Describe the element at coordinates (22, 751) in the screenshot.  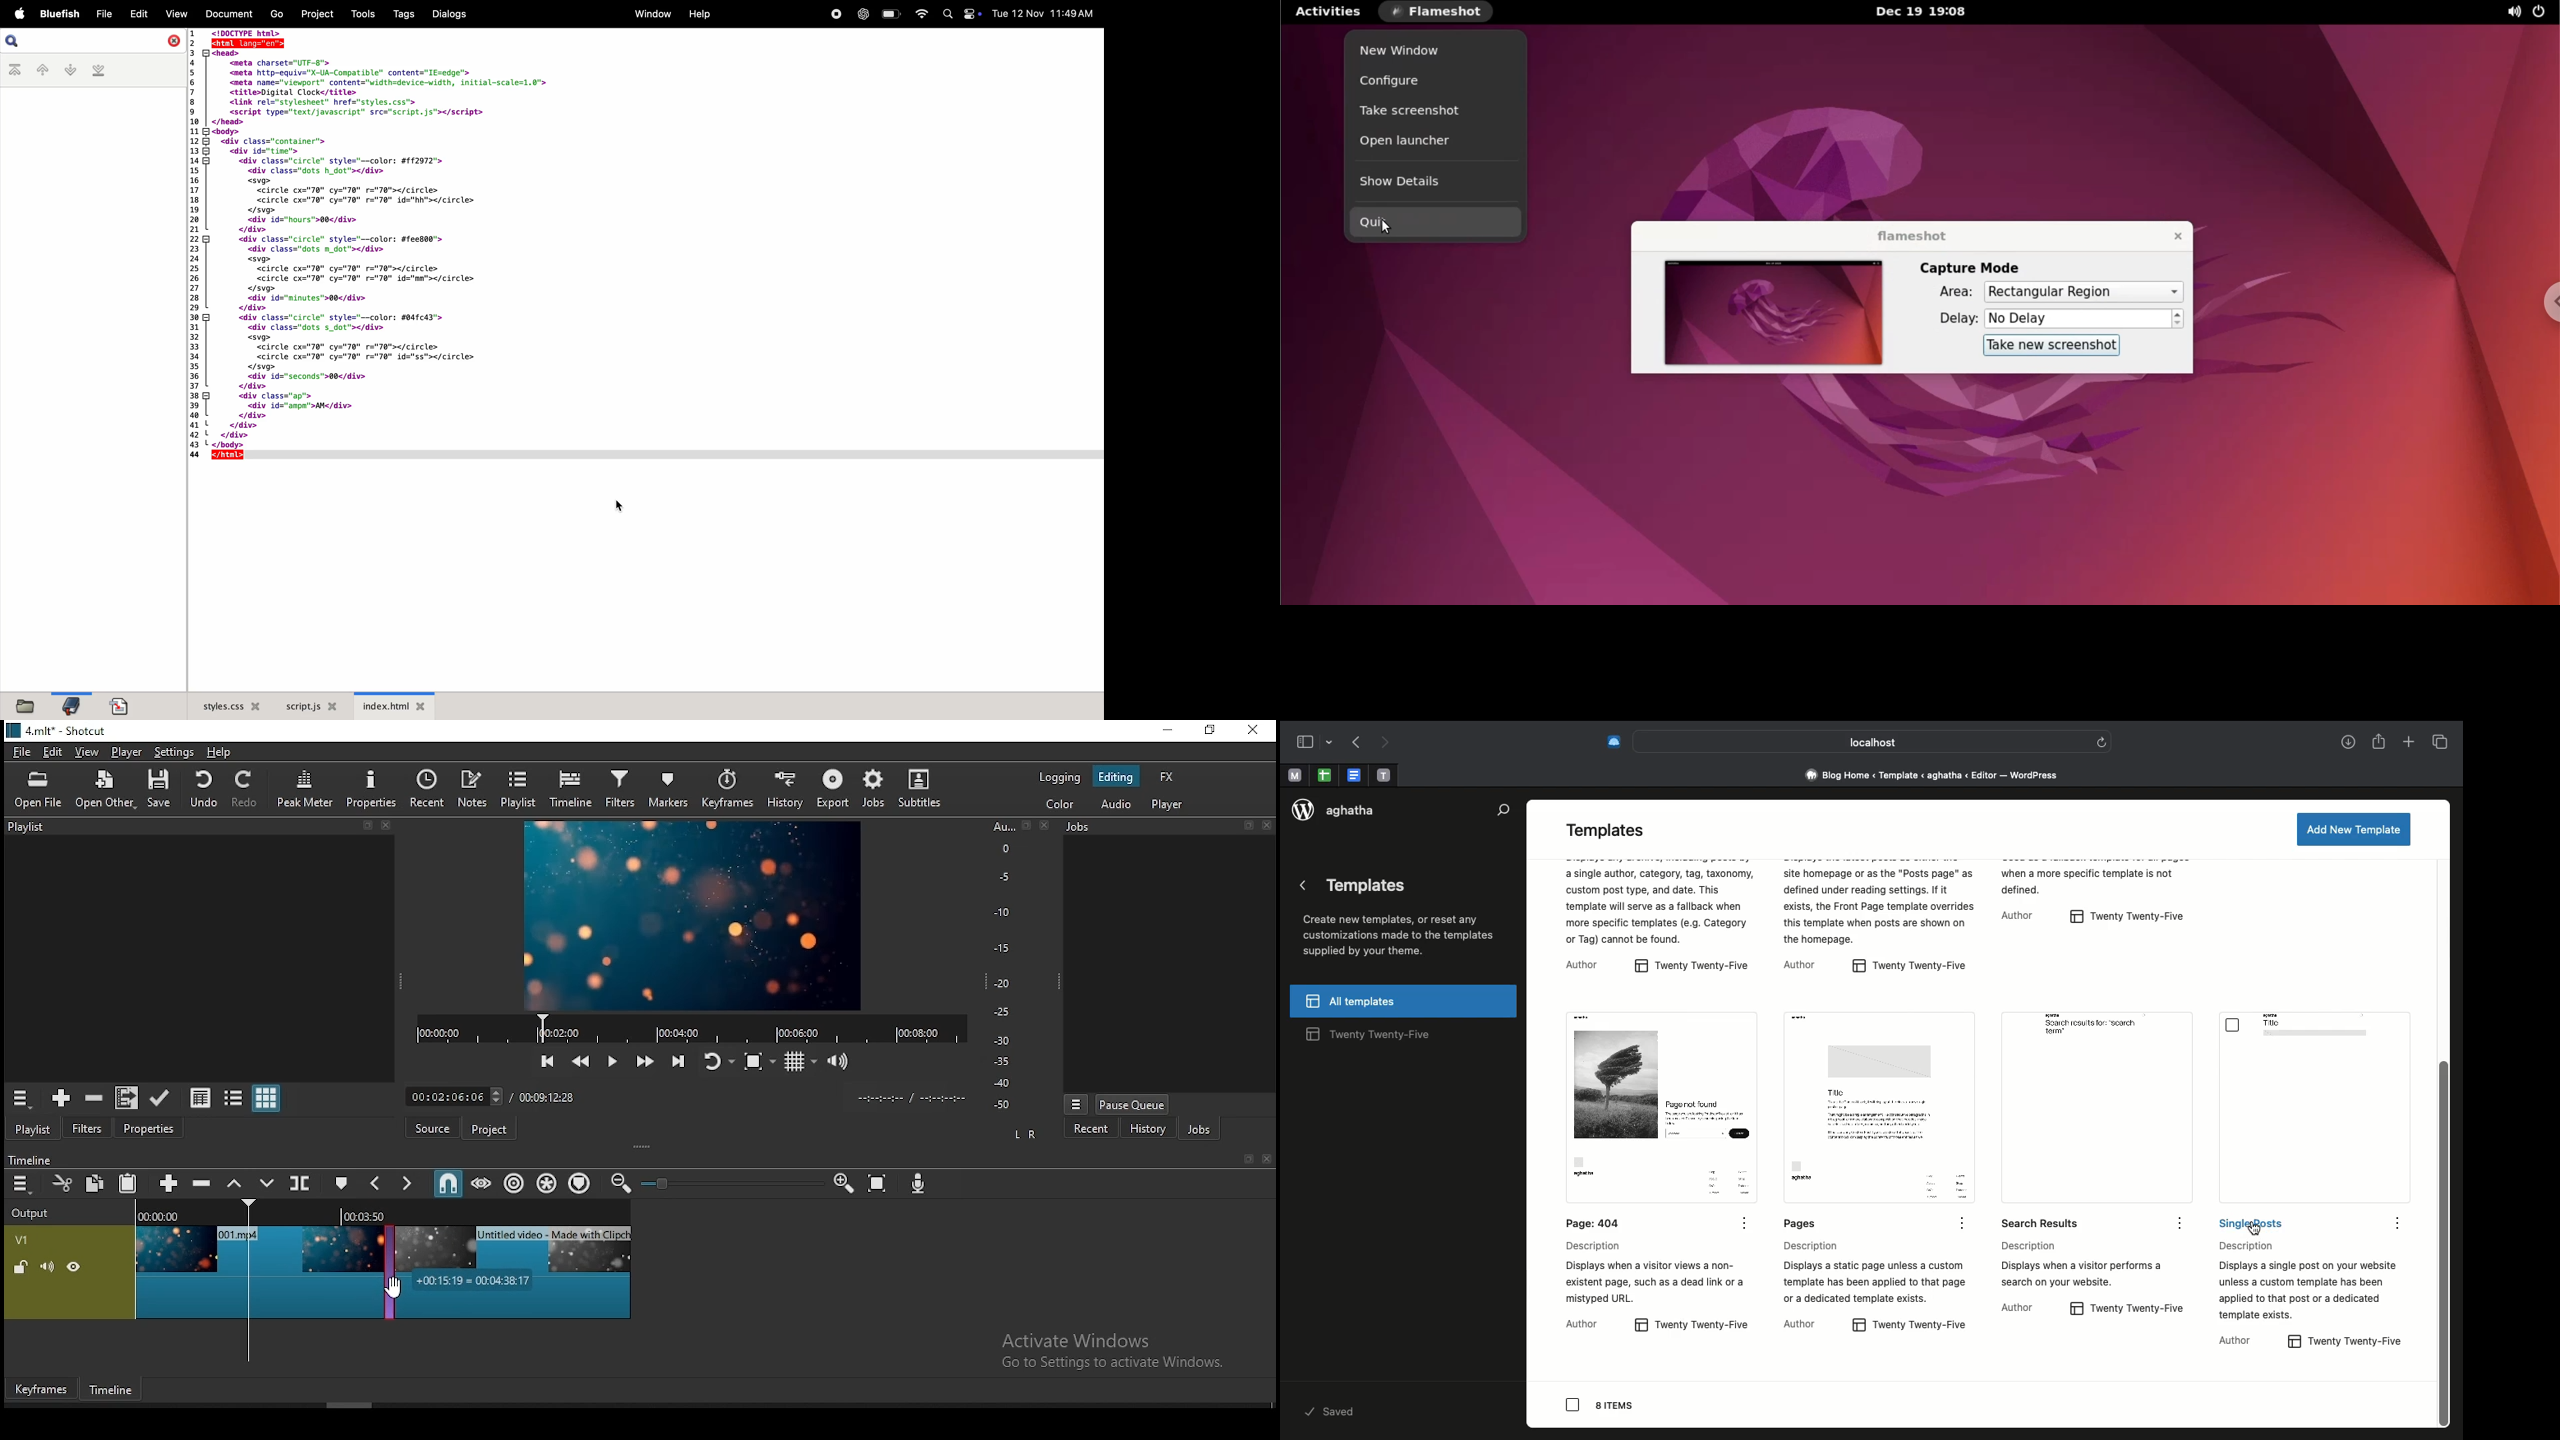
I see `file` at that location.